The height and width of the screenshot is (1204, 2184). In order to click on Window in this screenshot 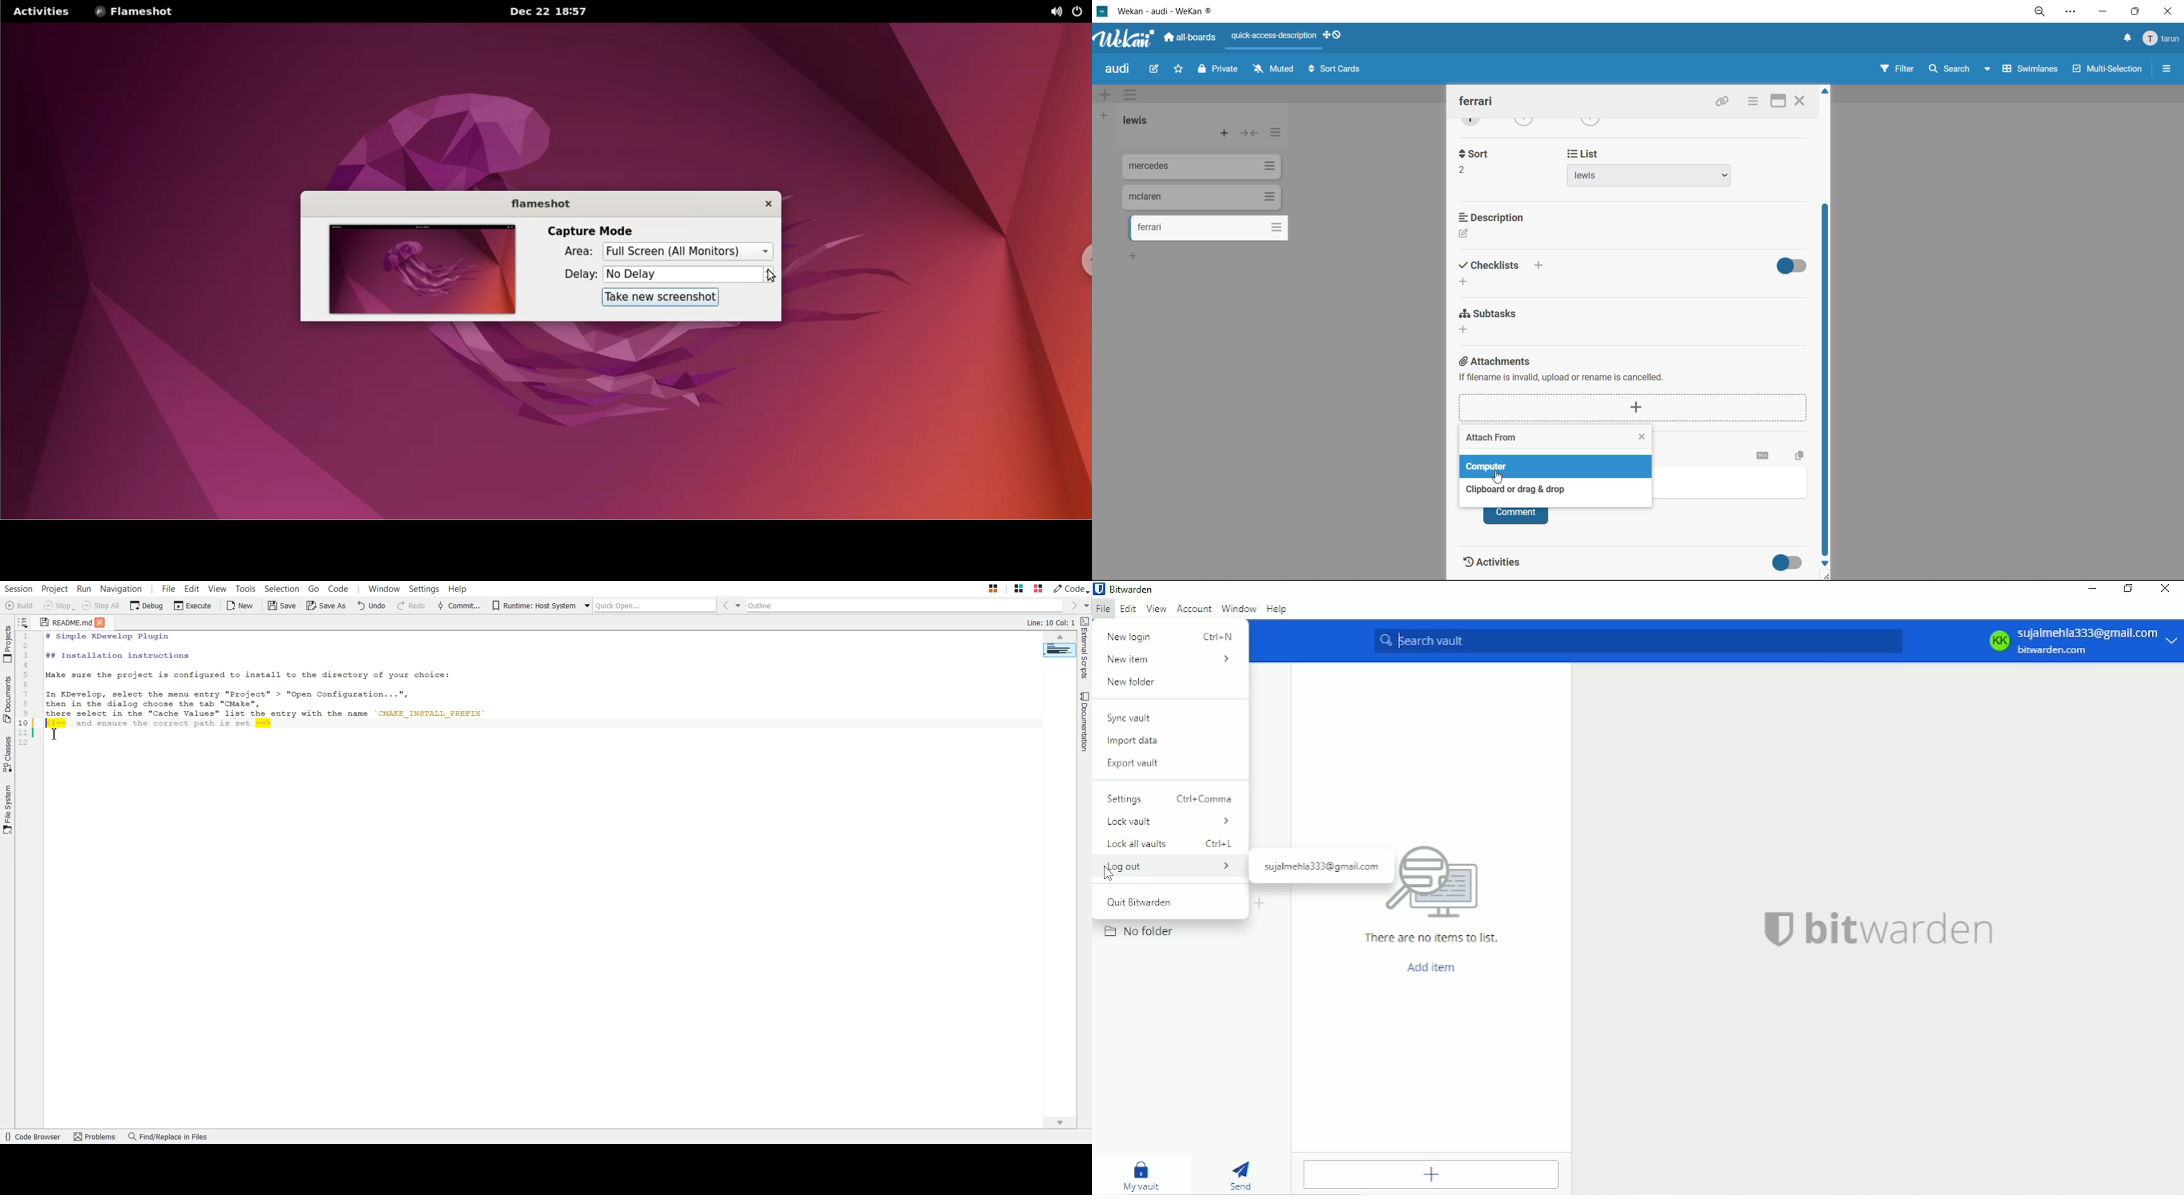, I will do `click(1237, 608)`.